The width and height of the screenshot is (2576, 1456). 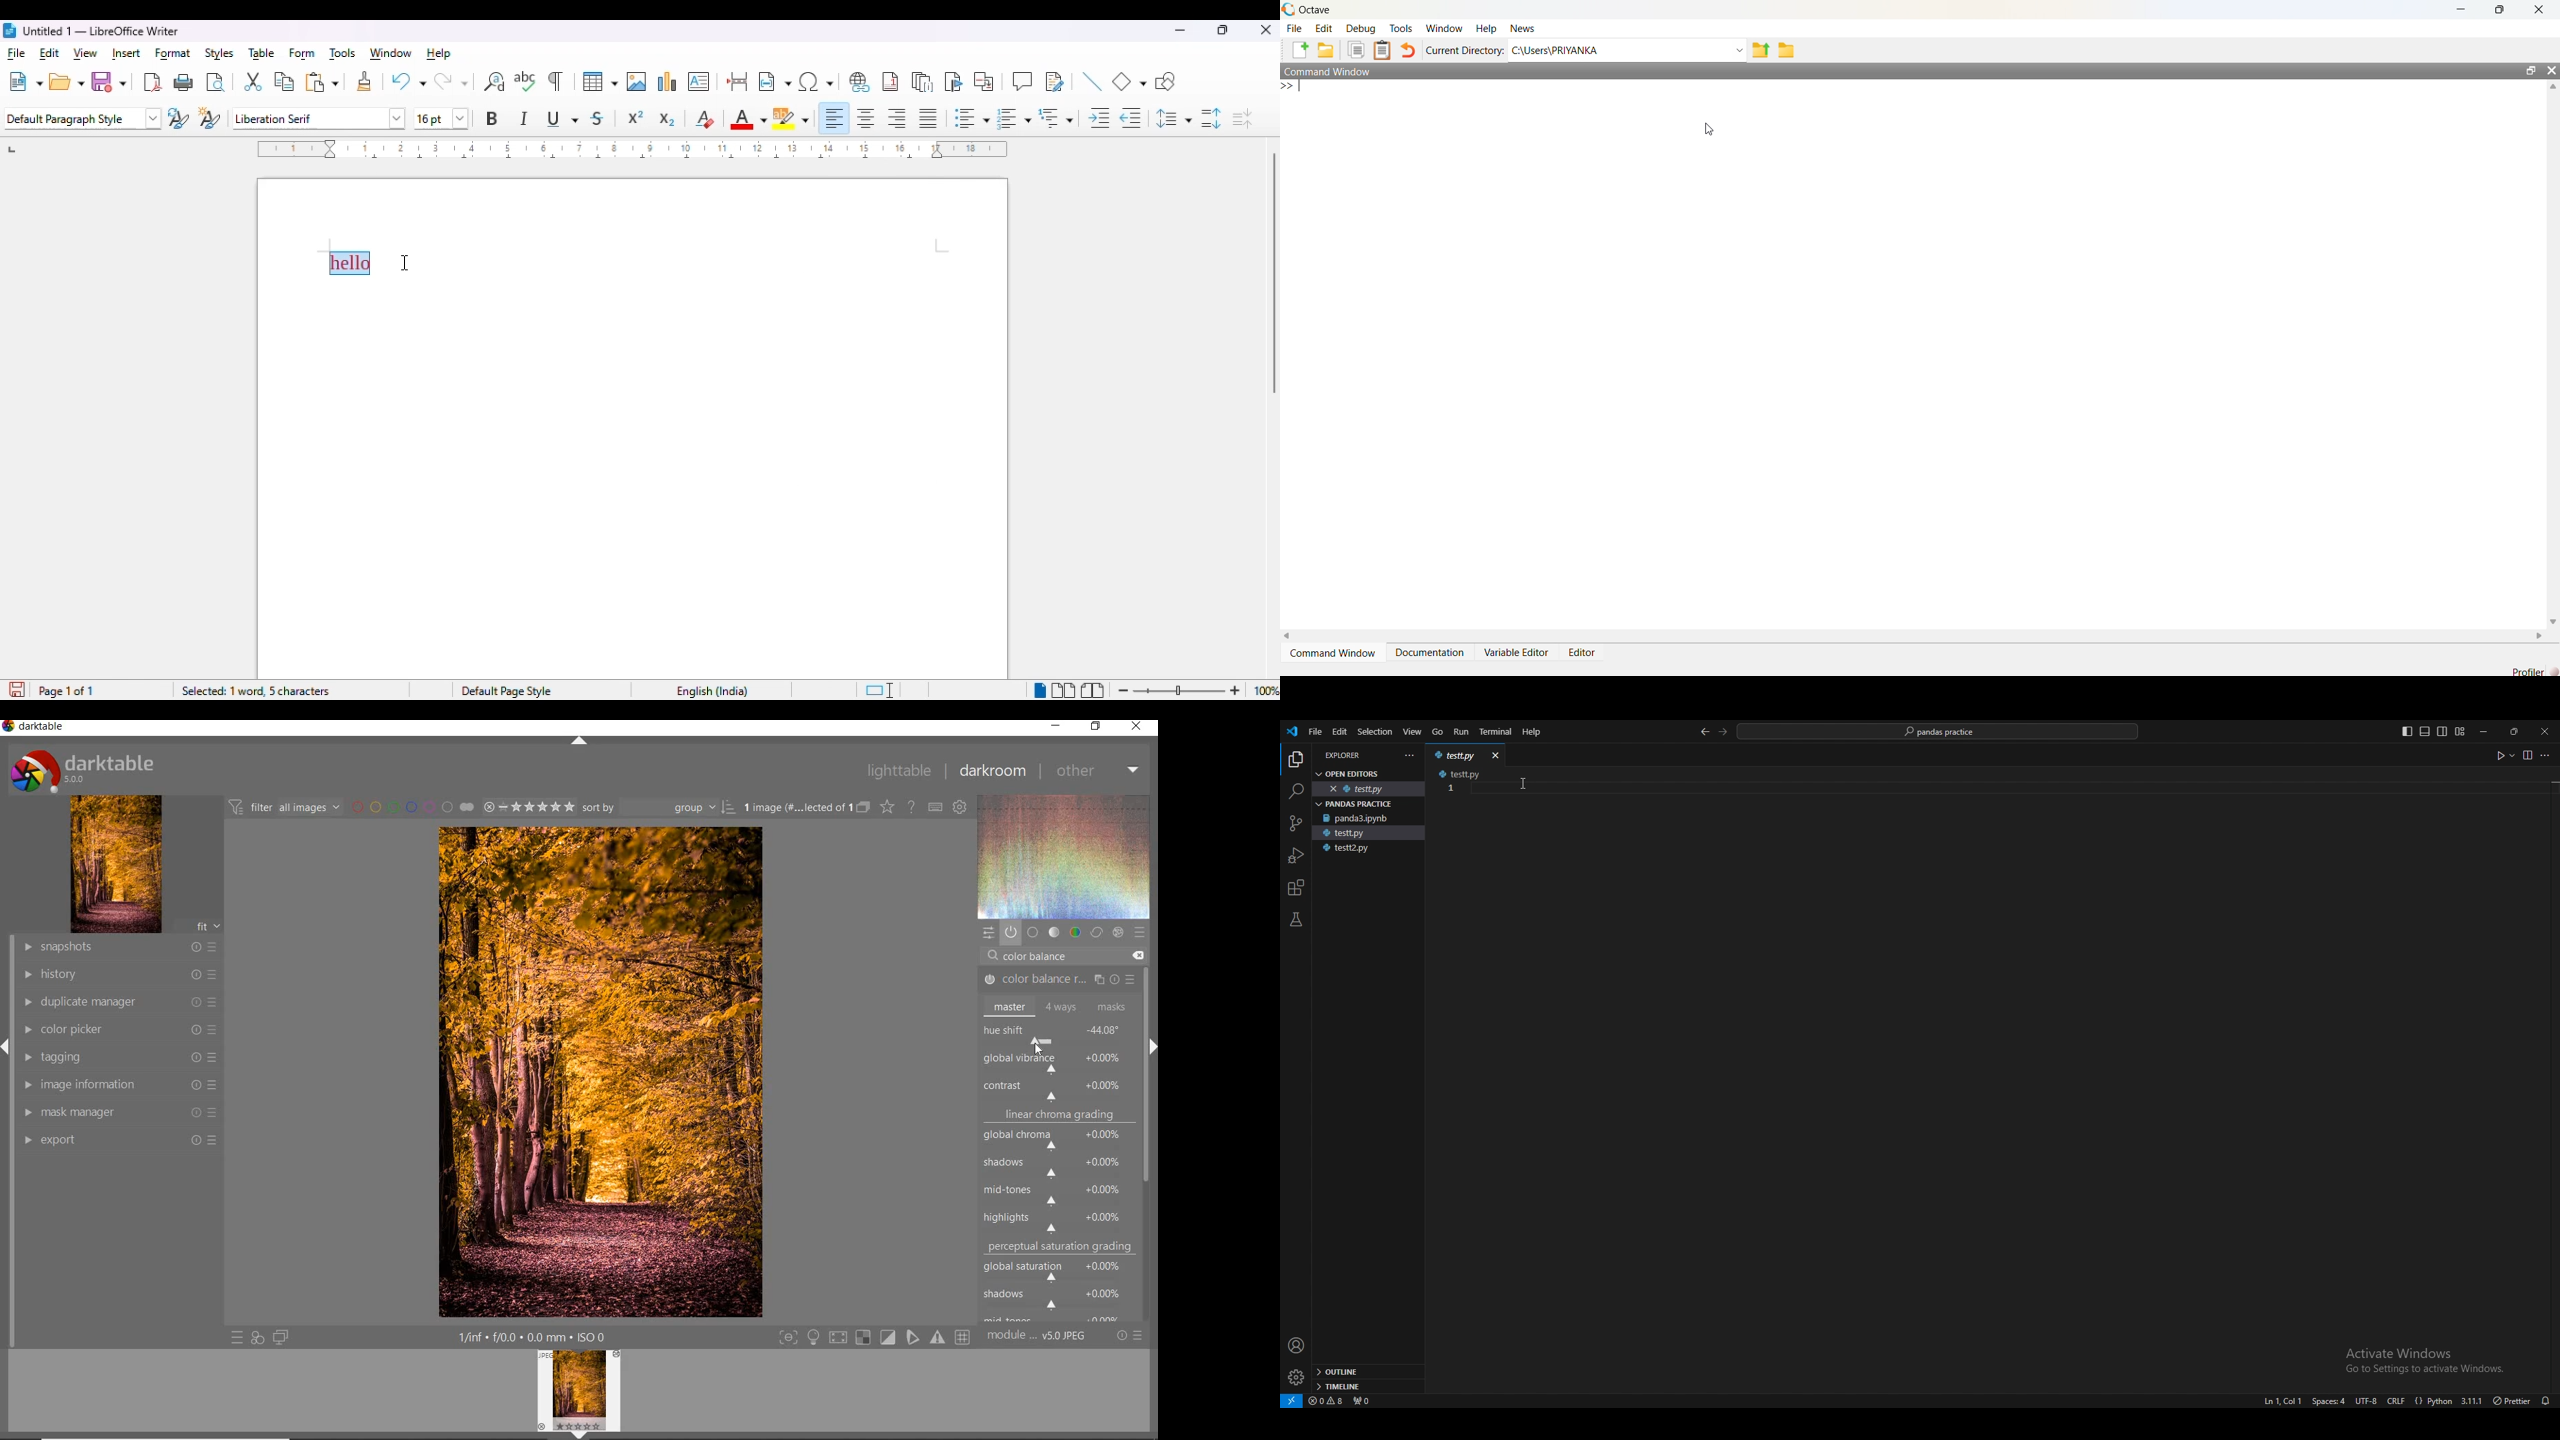 I want to click on testt2.py, so click(x=1347, y=849).